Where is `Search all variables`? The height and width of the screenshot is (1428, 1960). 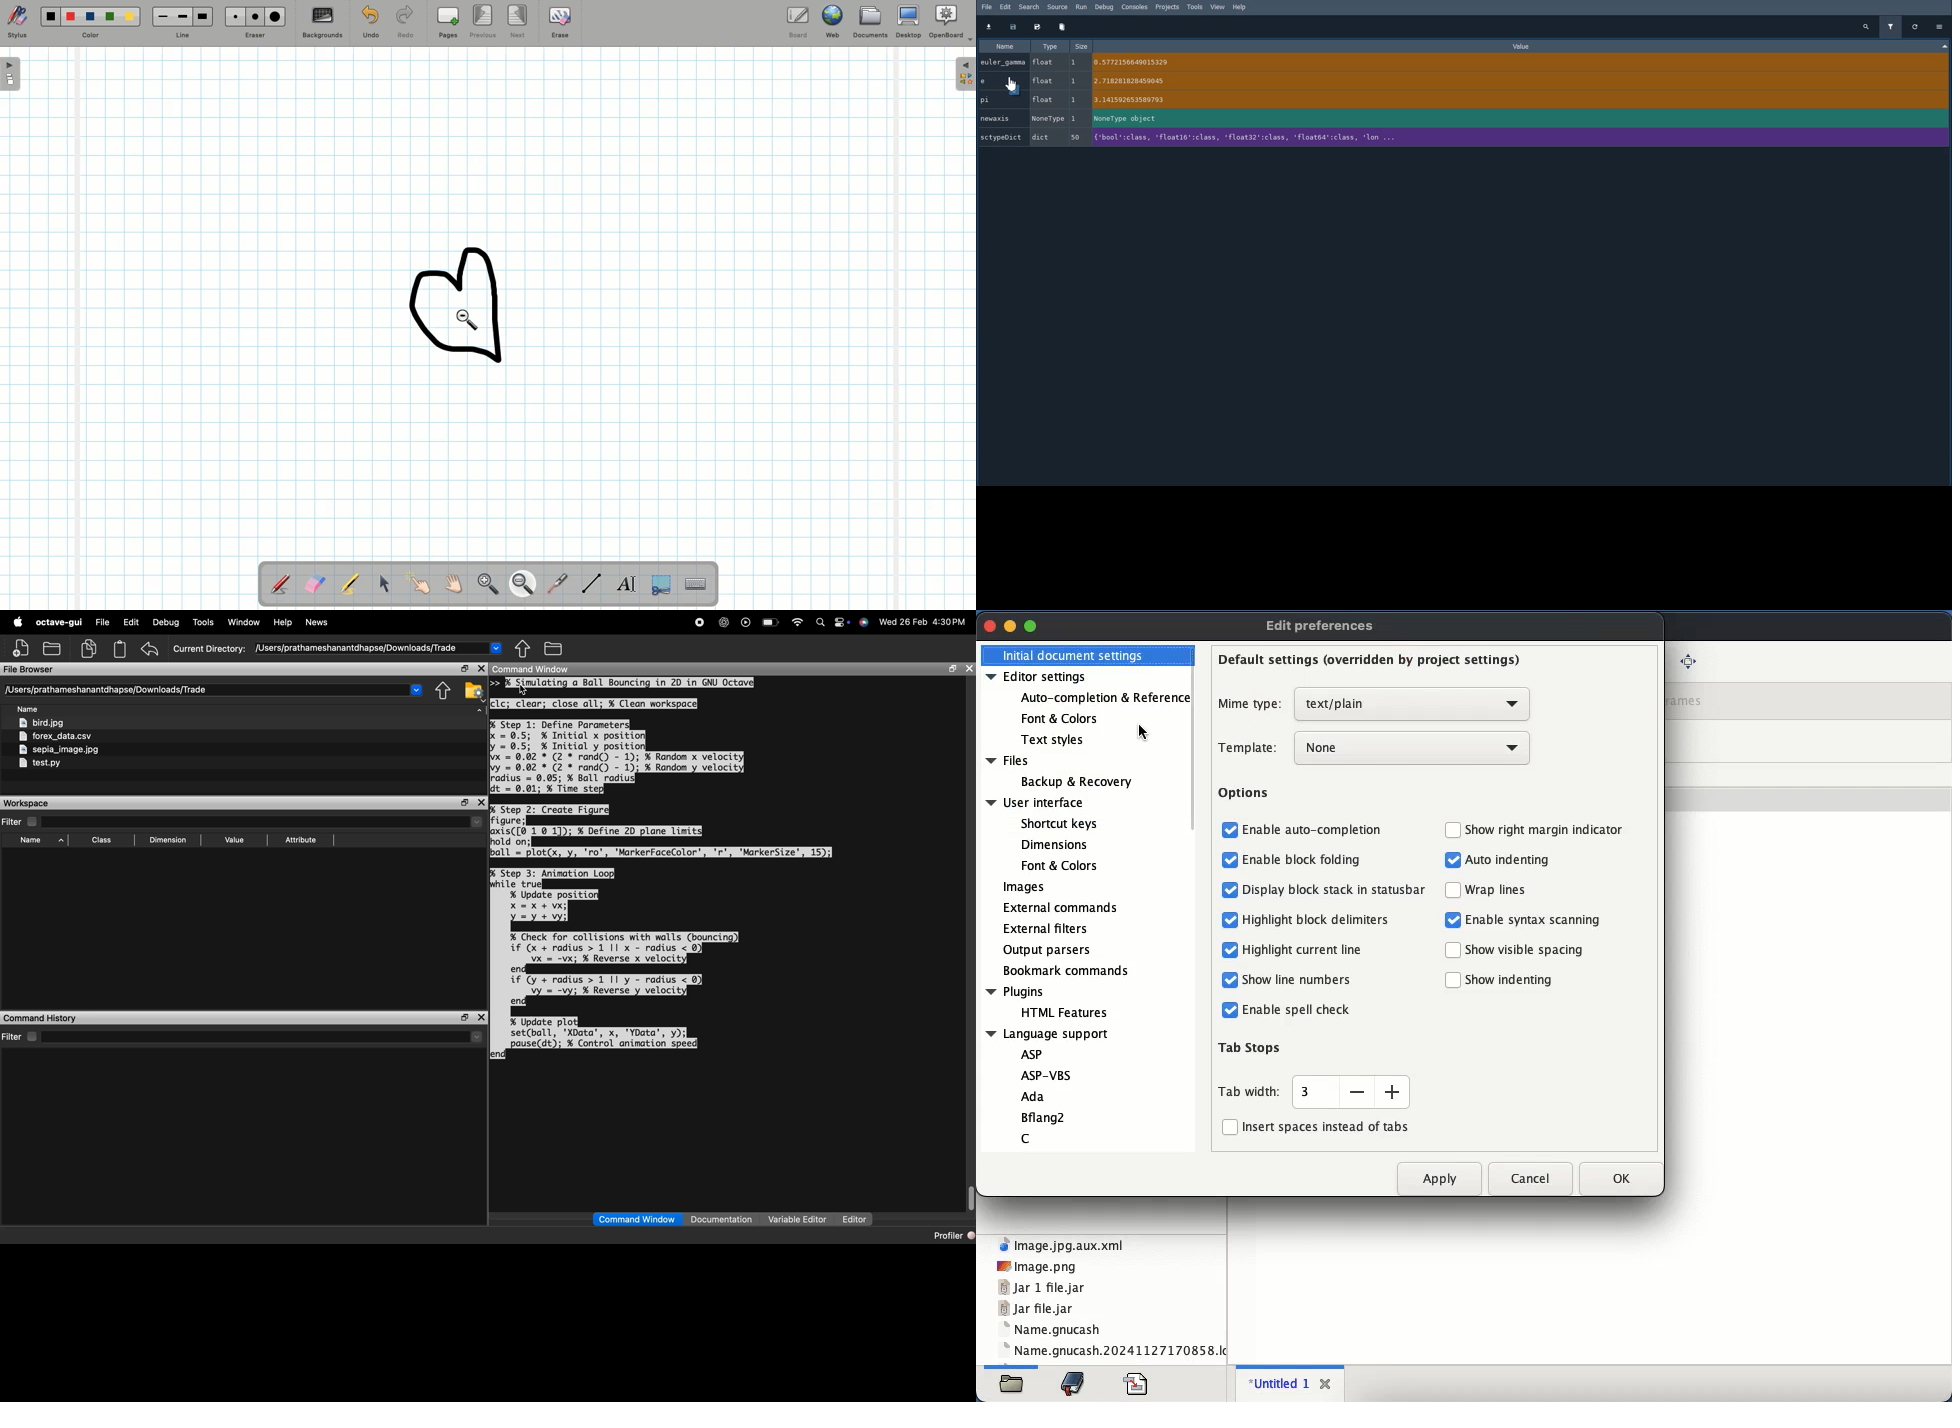
Search all variables is located at coordinates (1866, 26).